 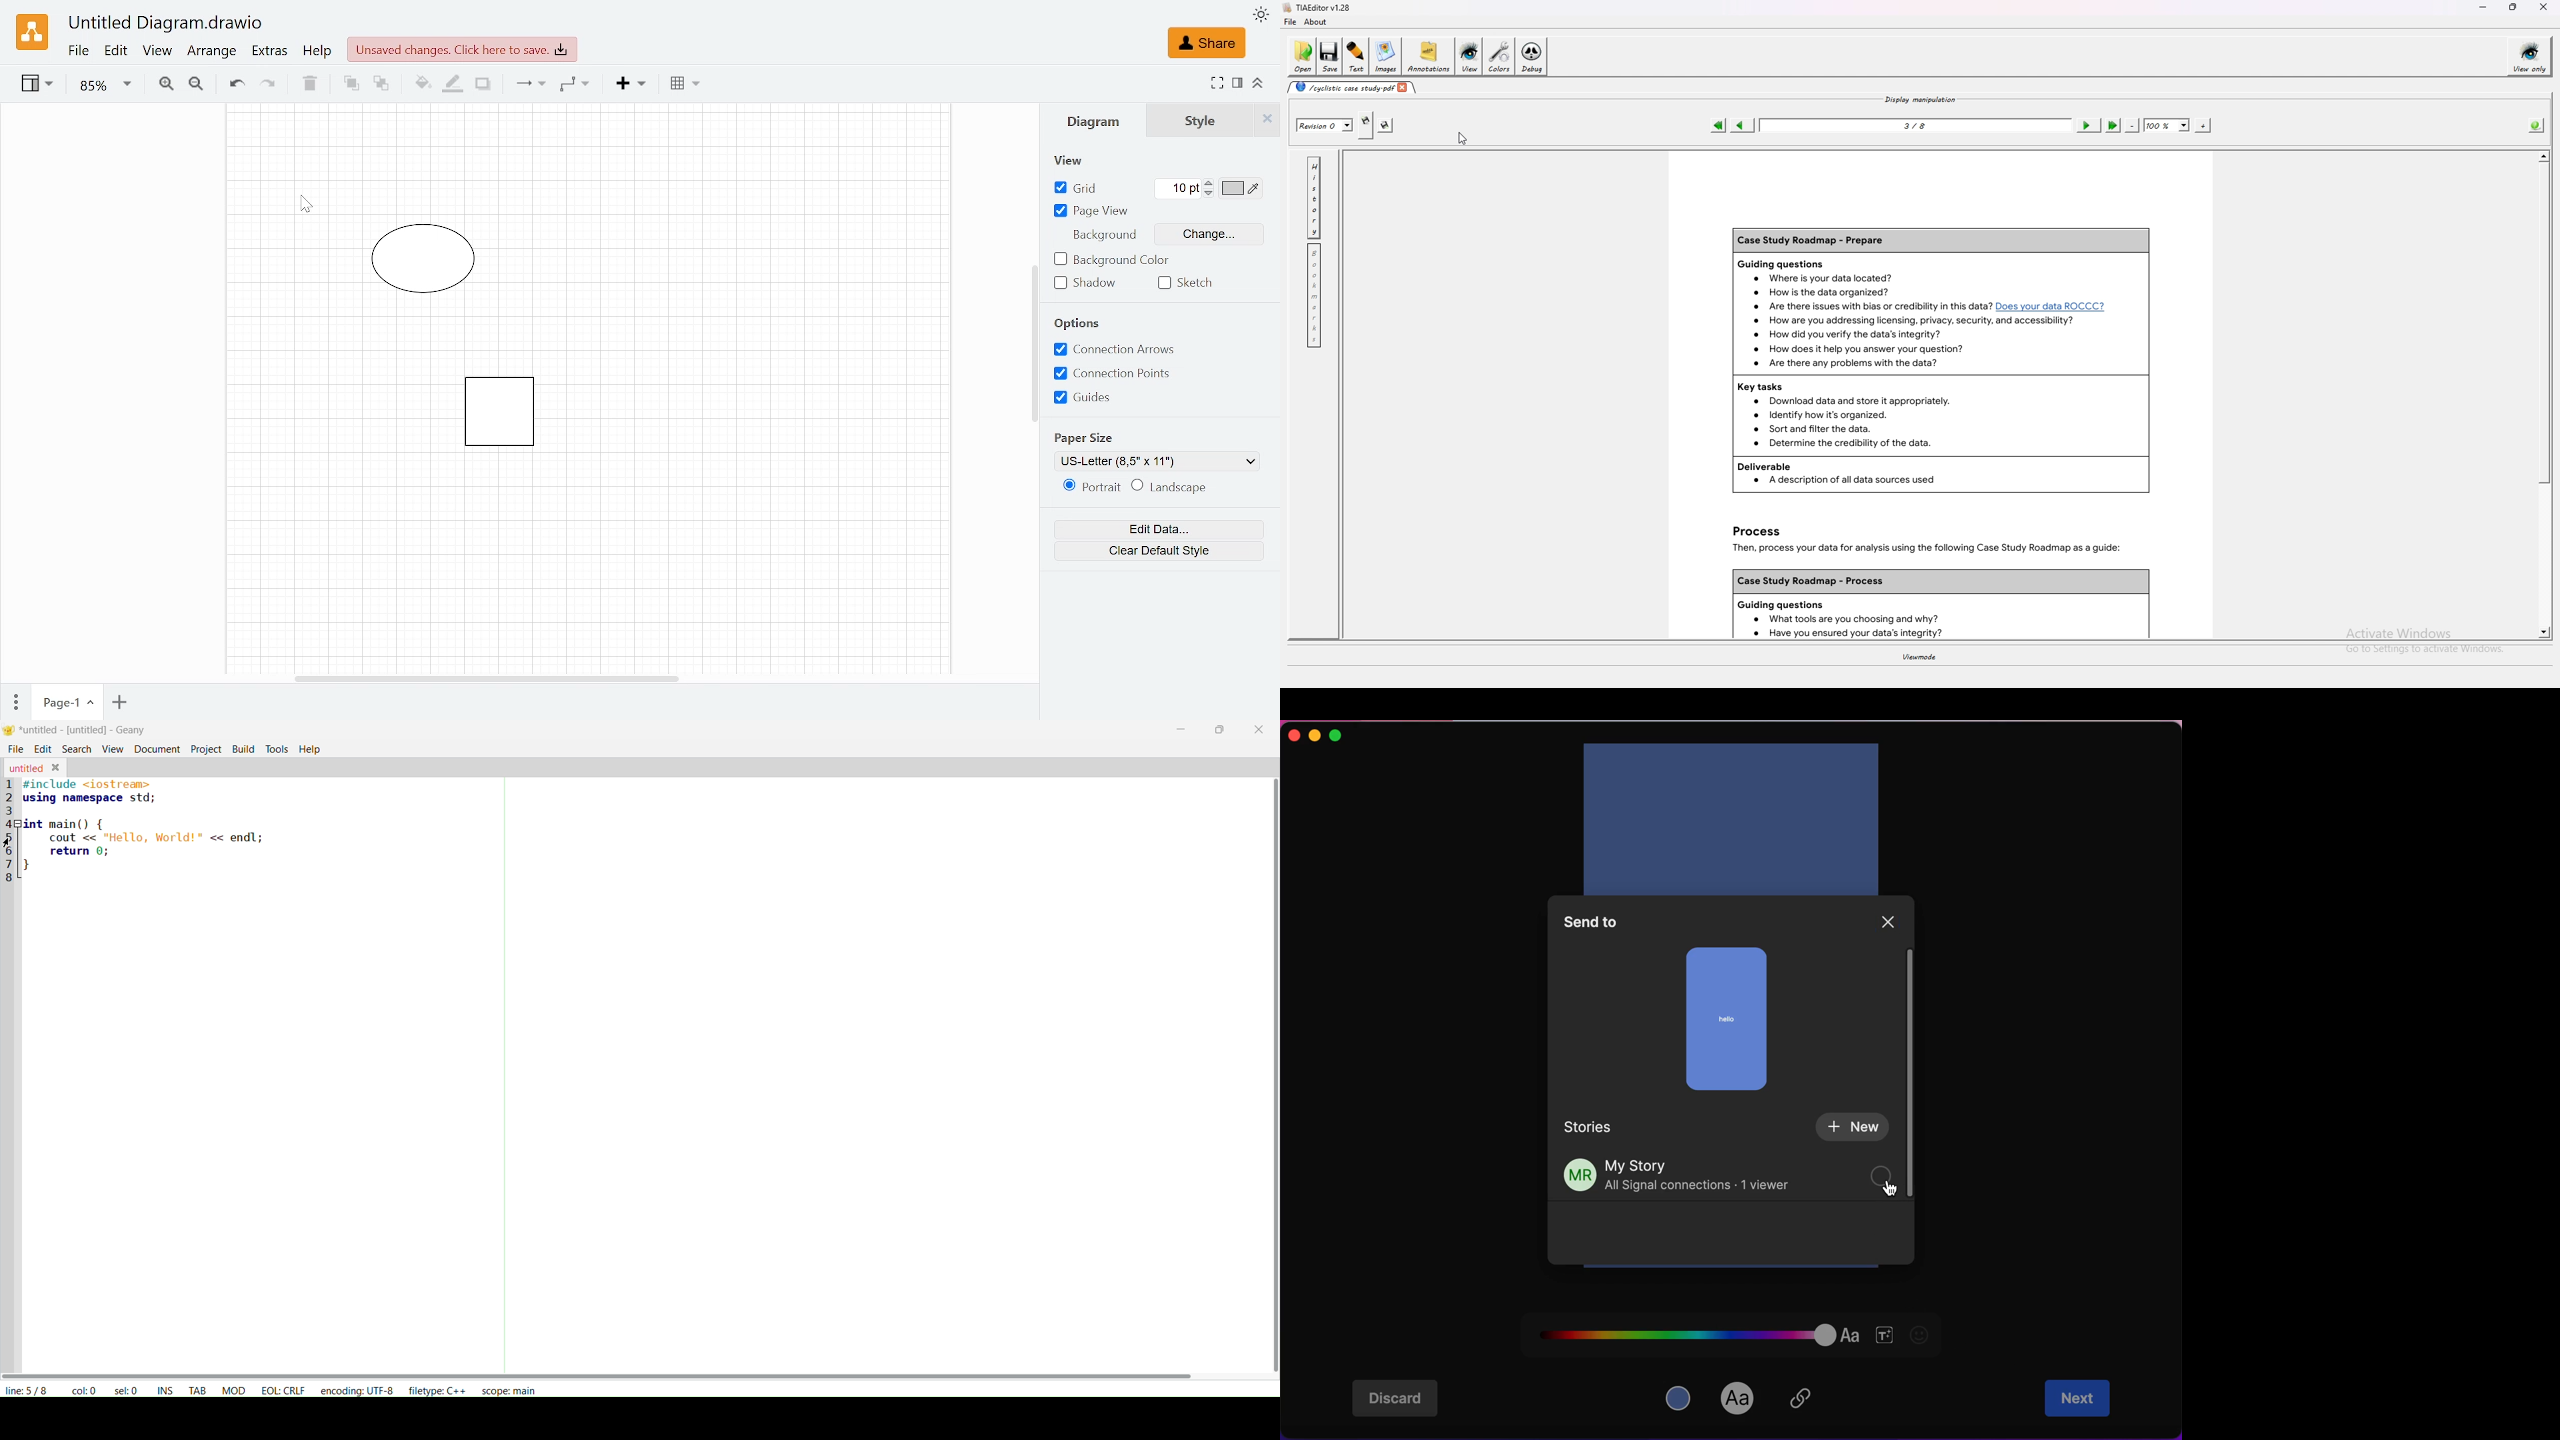 I want to click on View, so click(x=39, y=86).